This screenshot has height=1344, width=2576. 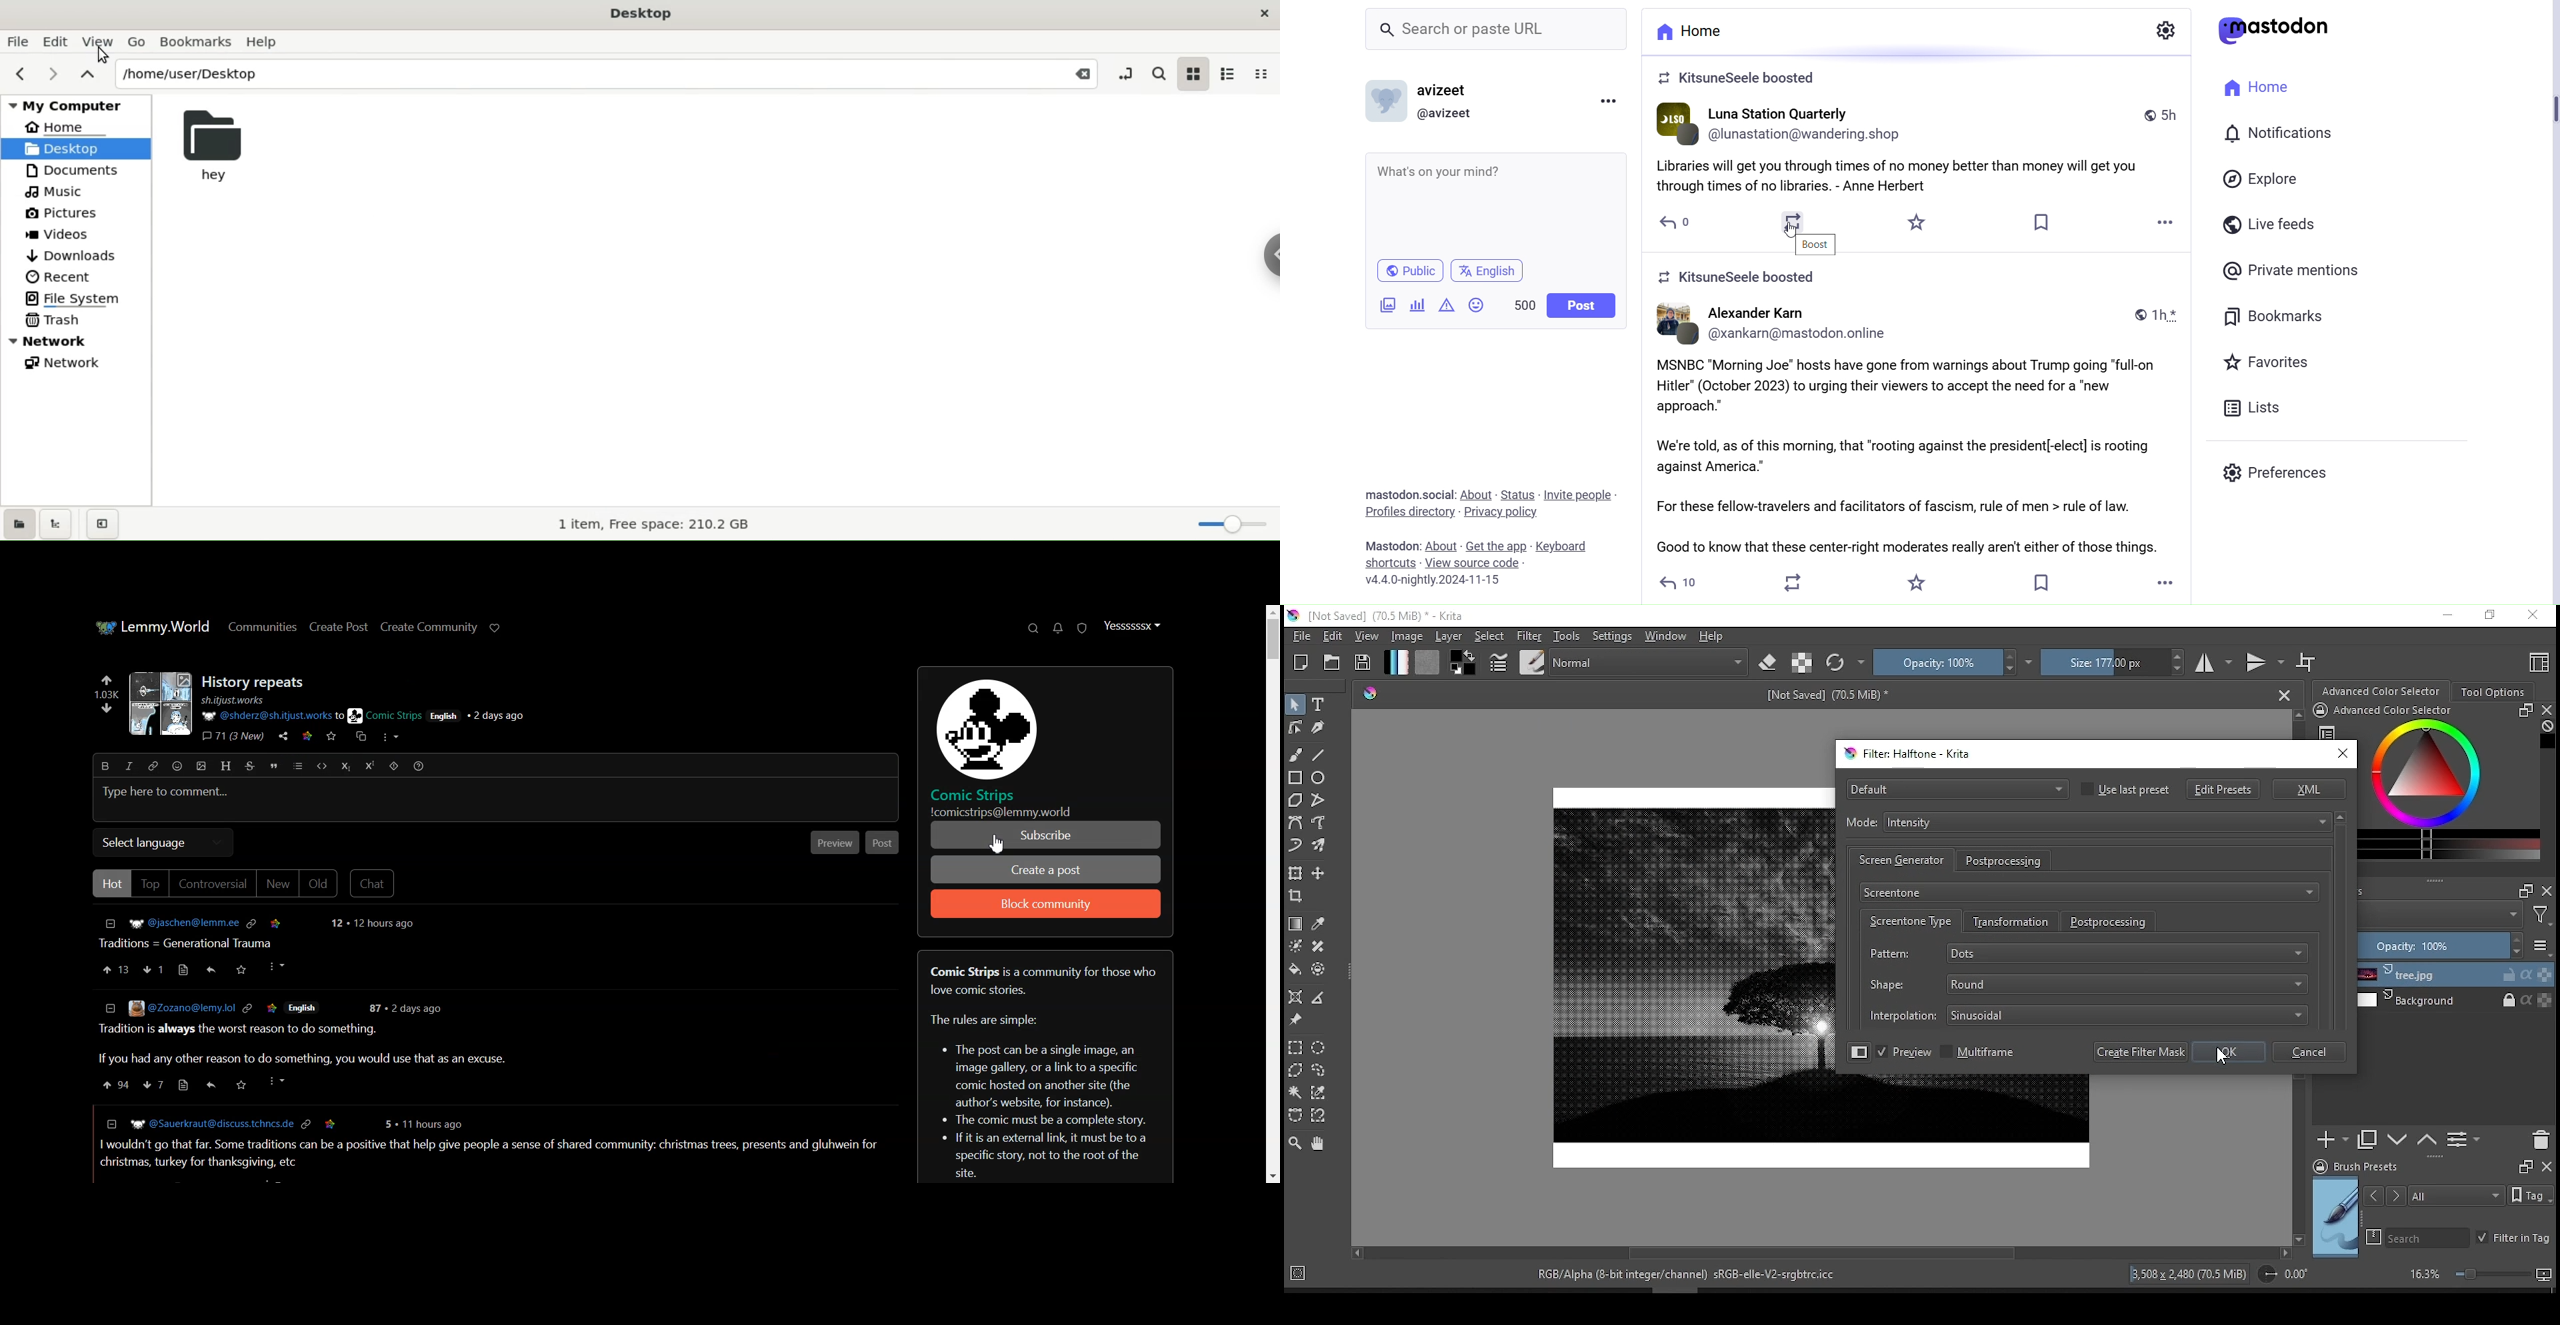 I want to click on pattern, so click(x=2087, y=955).